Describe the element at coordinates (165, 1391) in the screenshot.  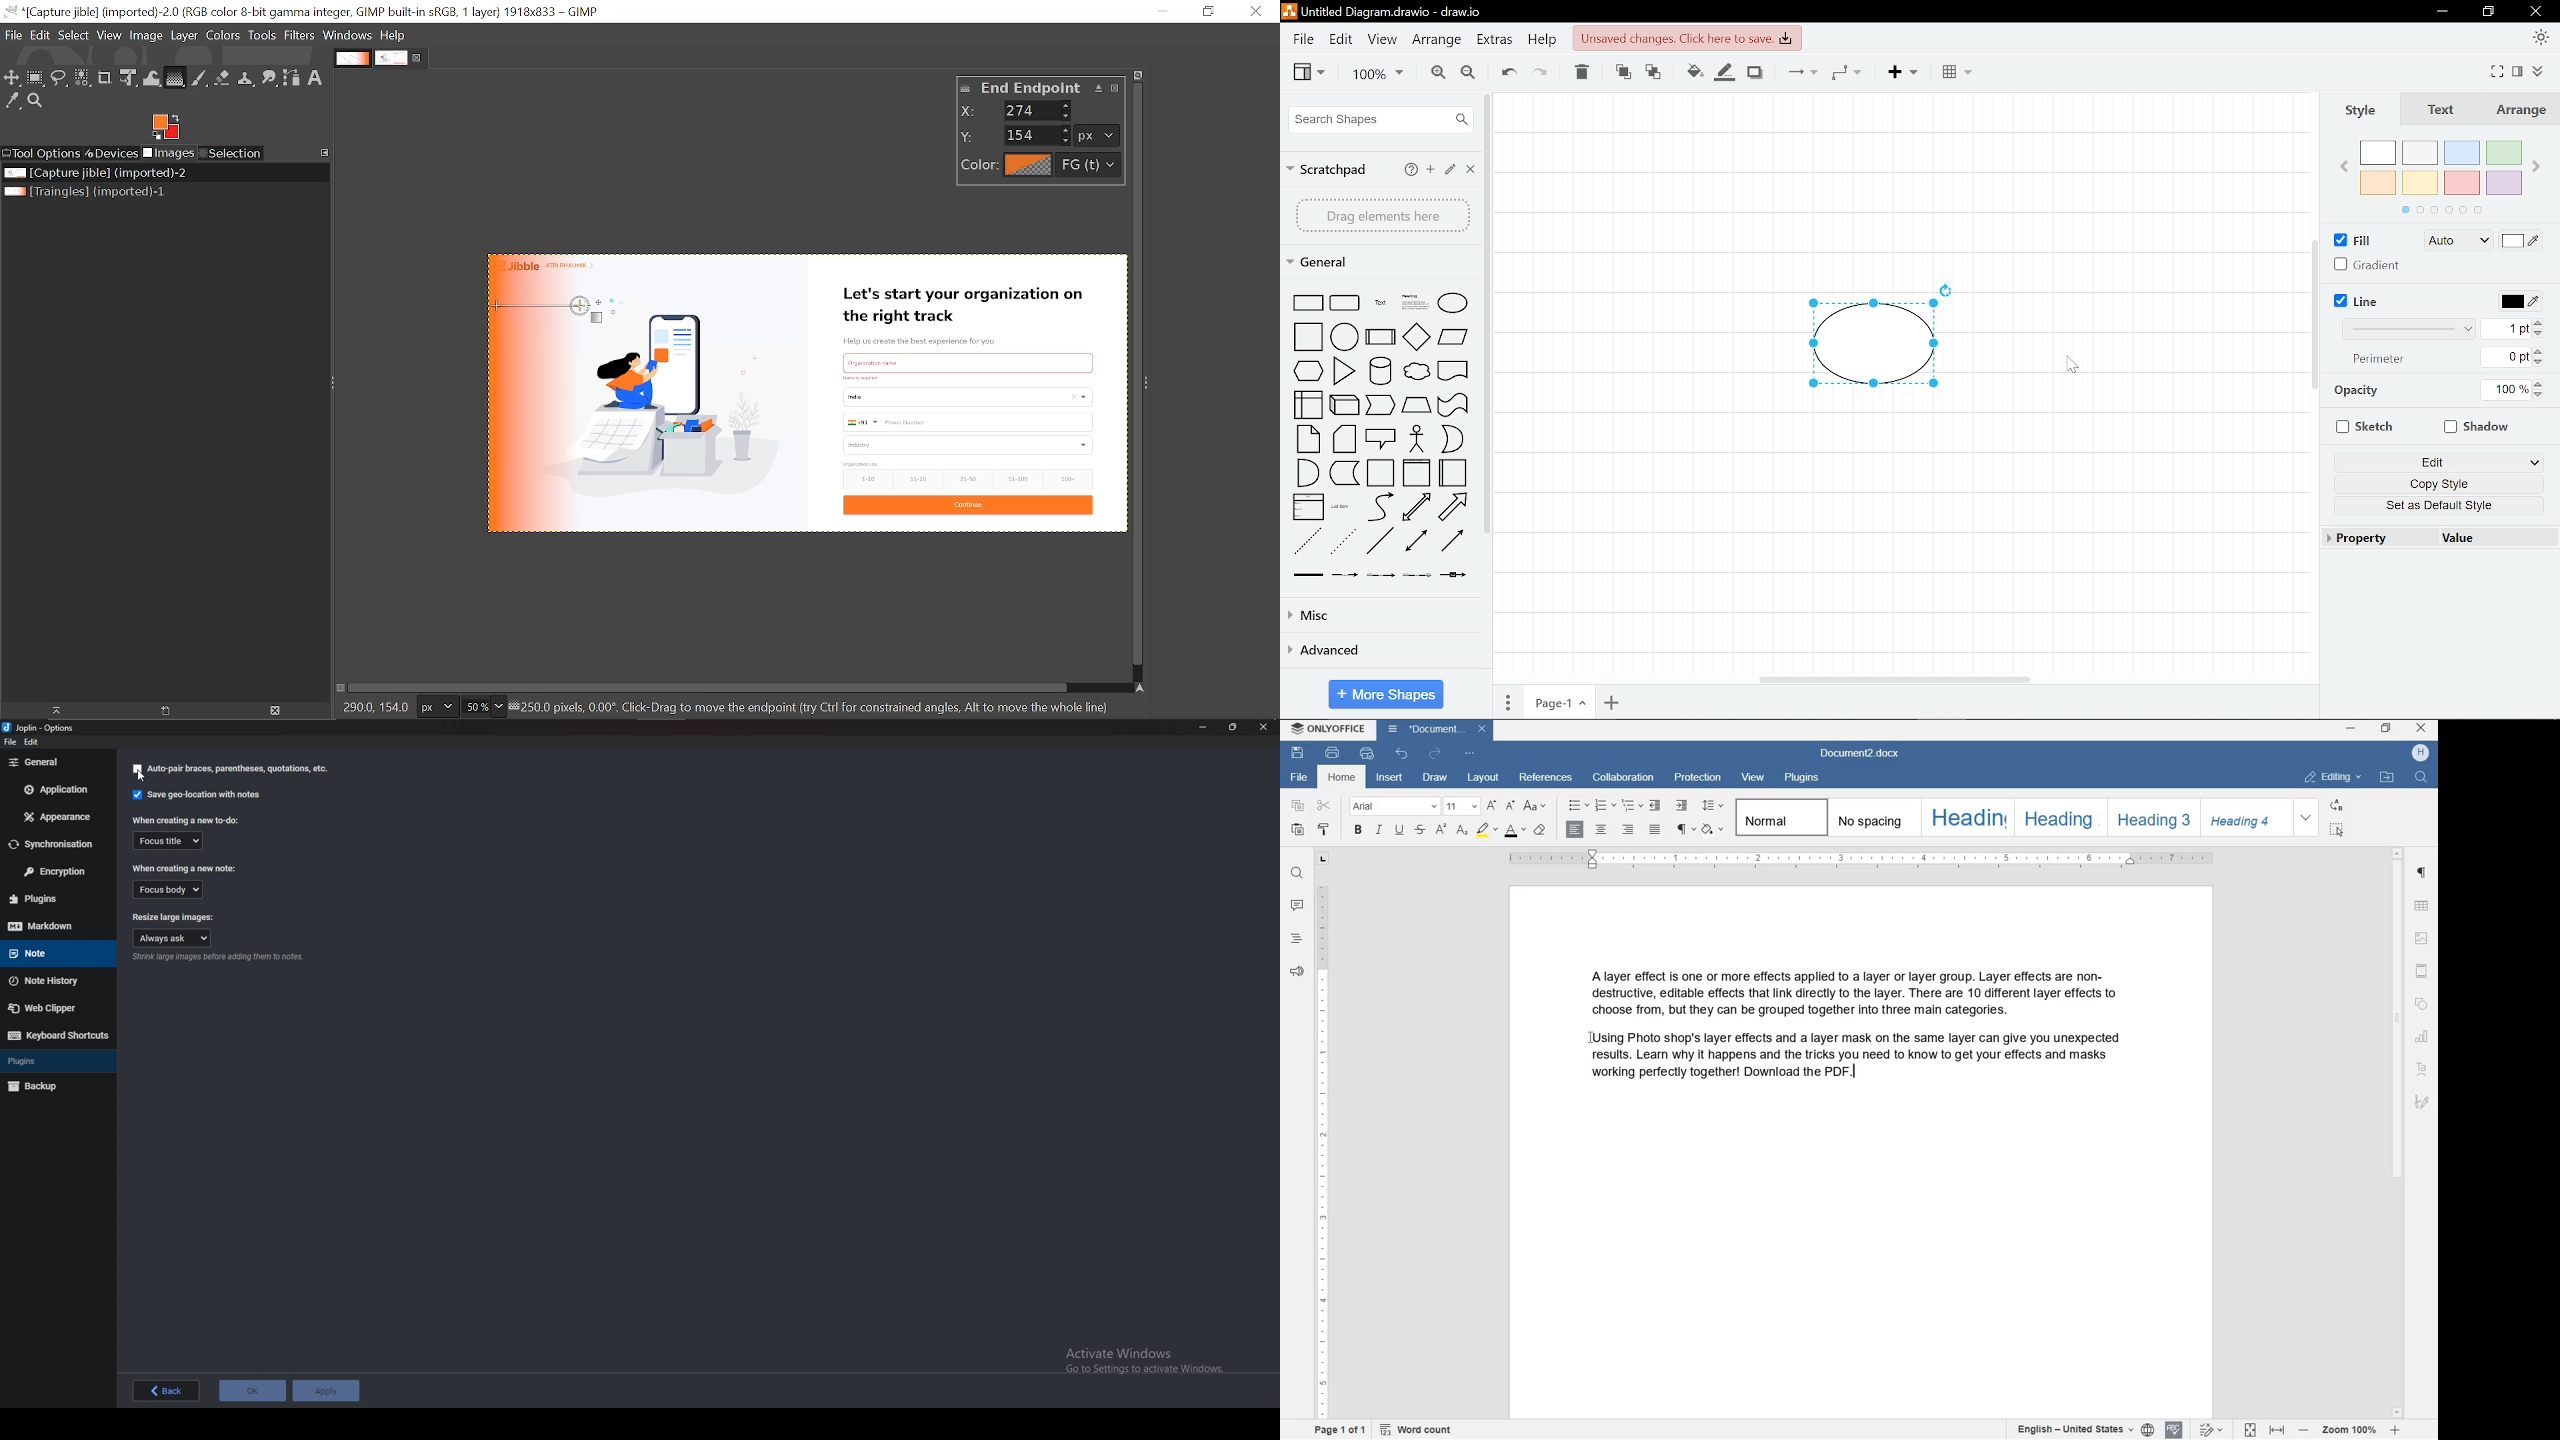
I see `back` at that location.